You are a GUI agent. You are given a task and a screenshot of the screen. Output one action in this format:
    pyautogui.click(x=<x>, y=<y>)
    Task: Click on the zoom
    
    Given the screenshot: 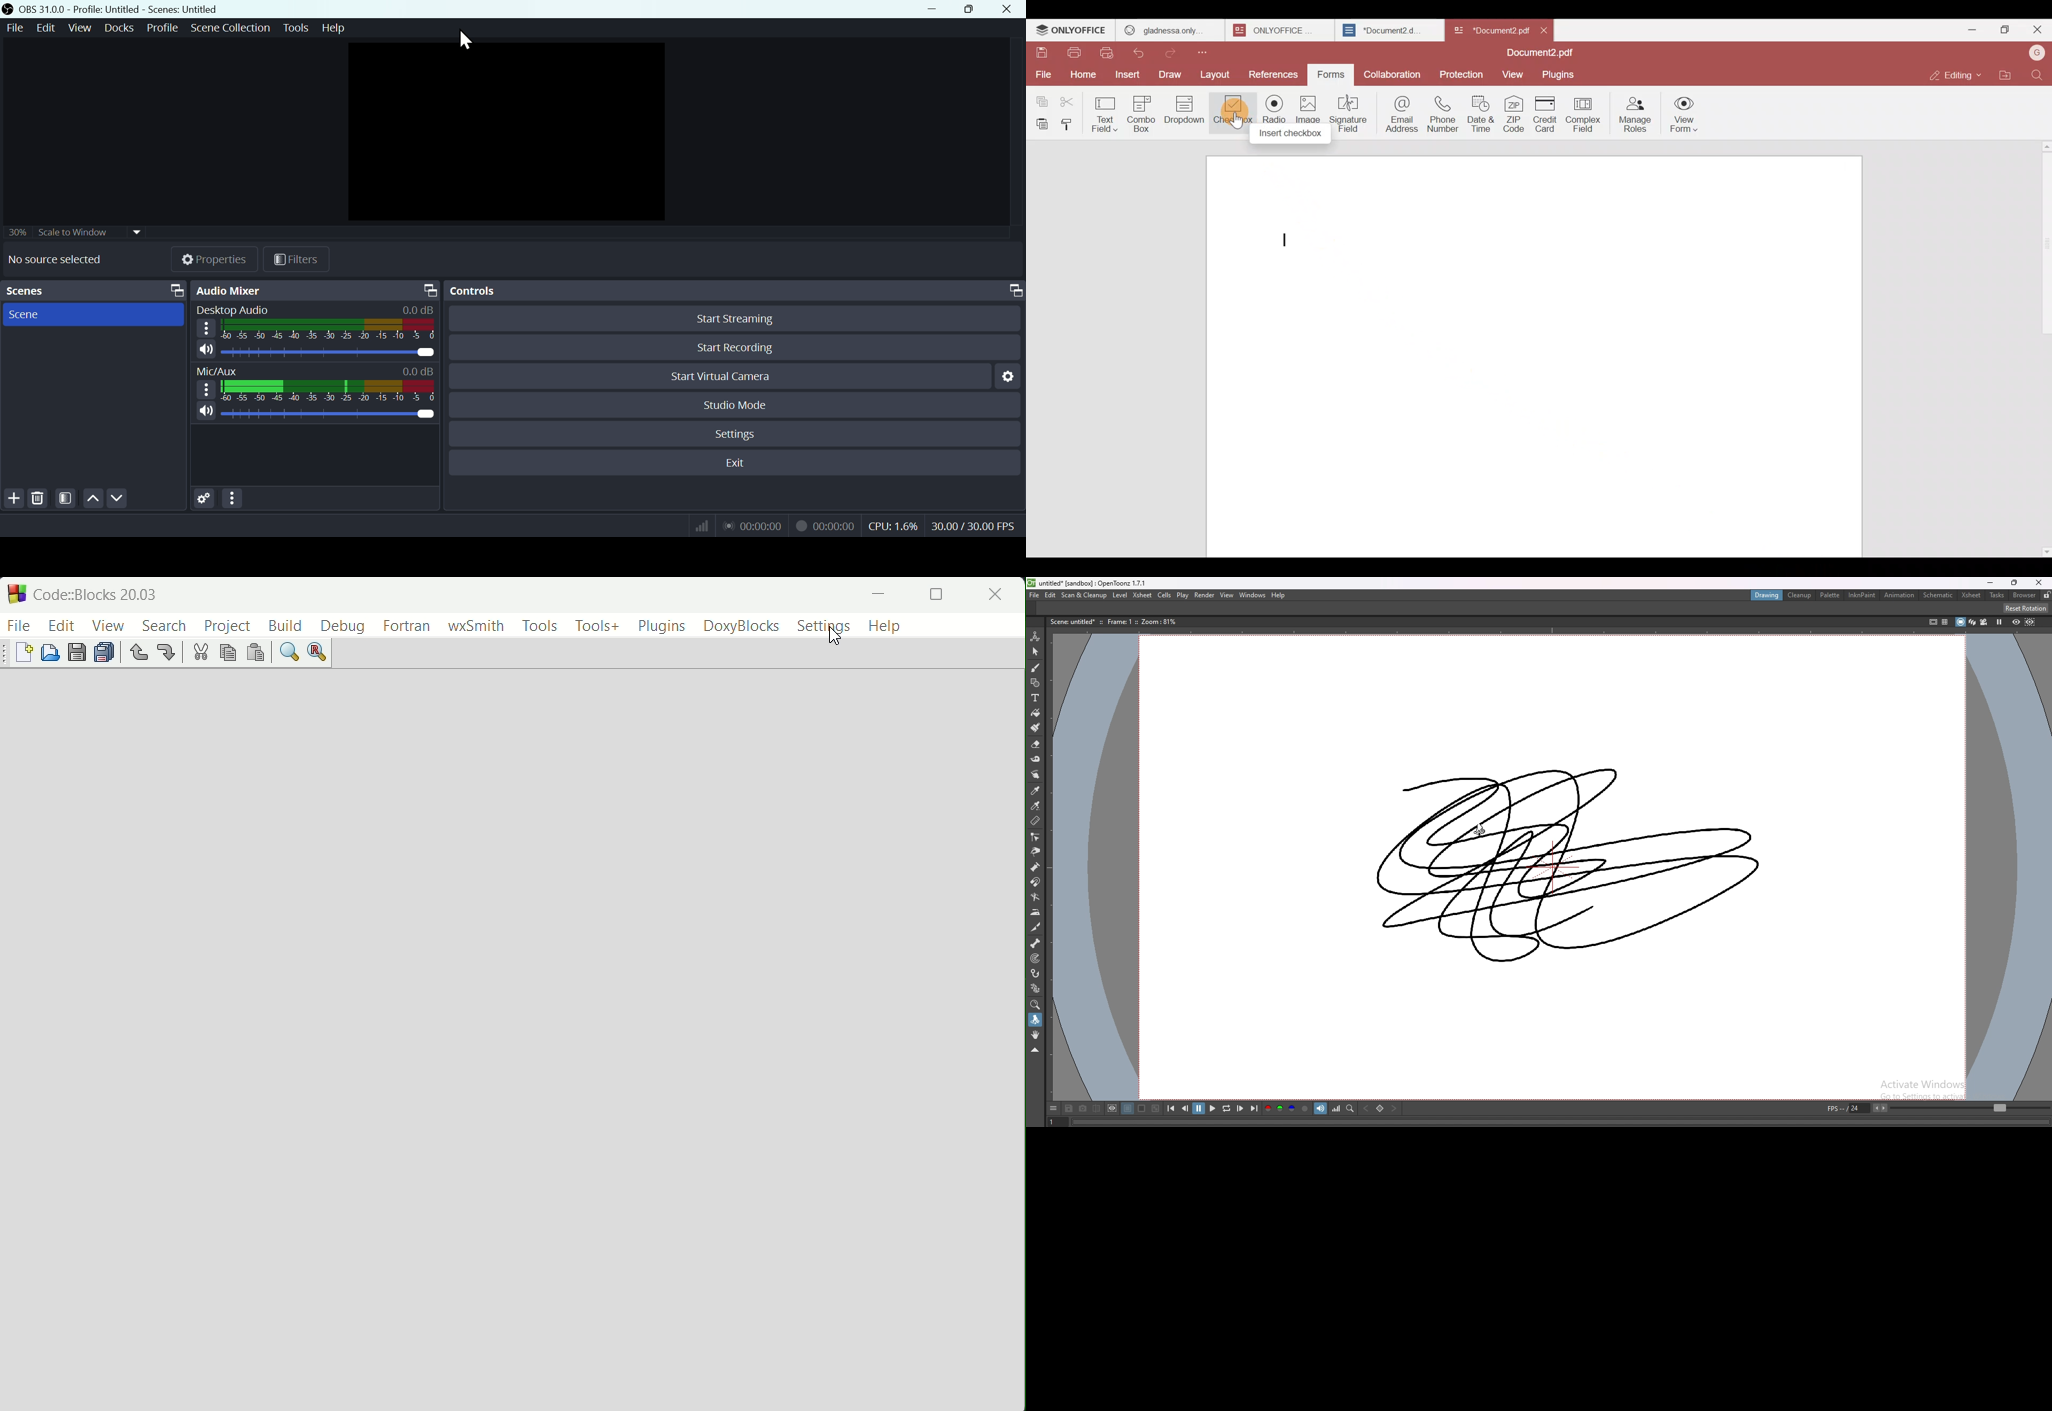 What is the action you would take?
    pyautogui.click(x=1035, y=1005)
    